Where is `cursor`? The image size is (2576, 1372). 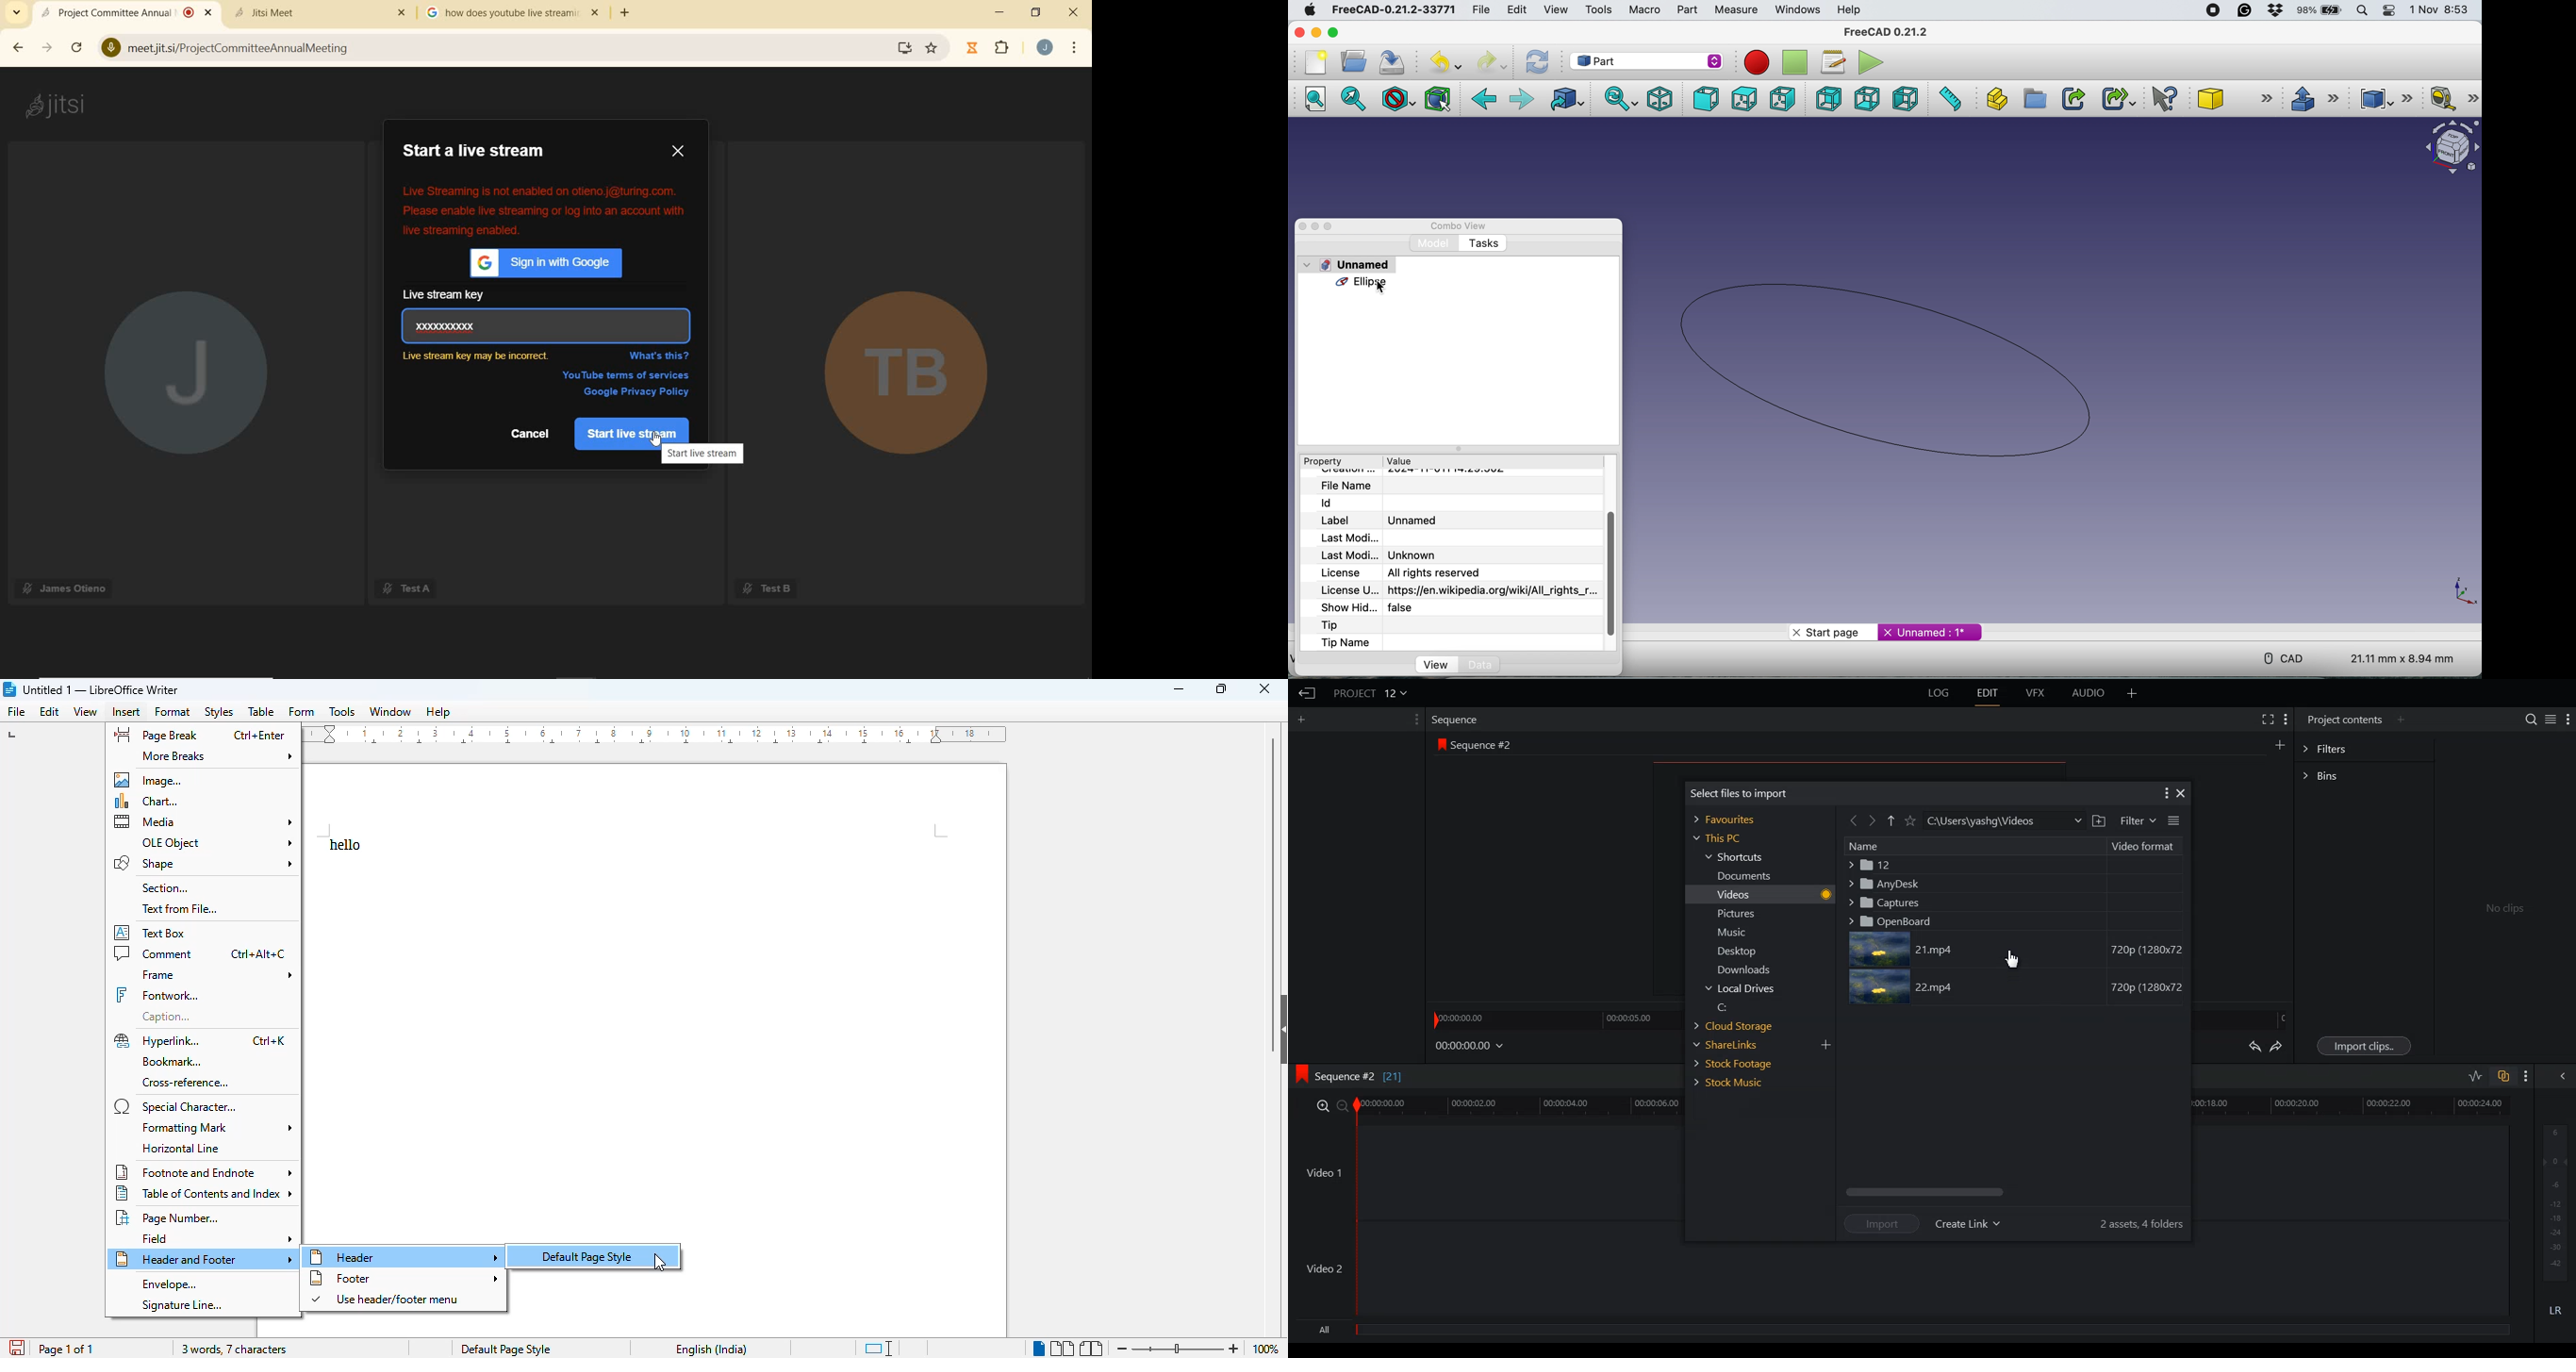
cursor is located at coordinates (661, 1263).